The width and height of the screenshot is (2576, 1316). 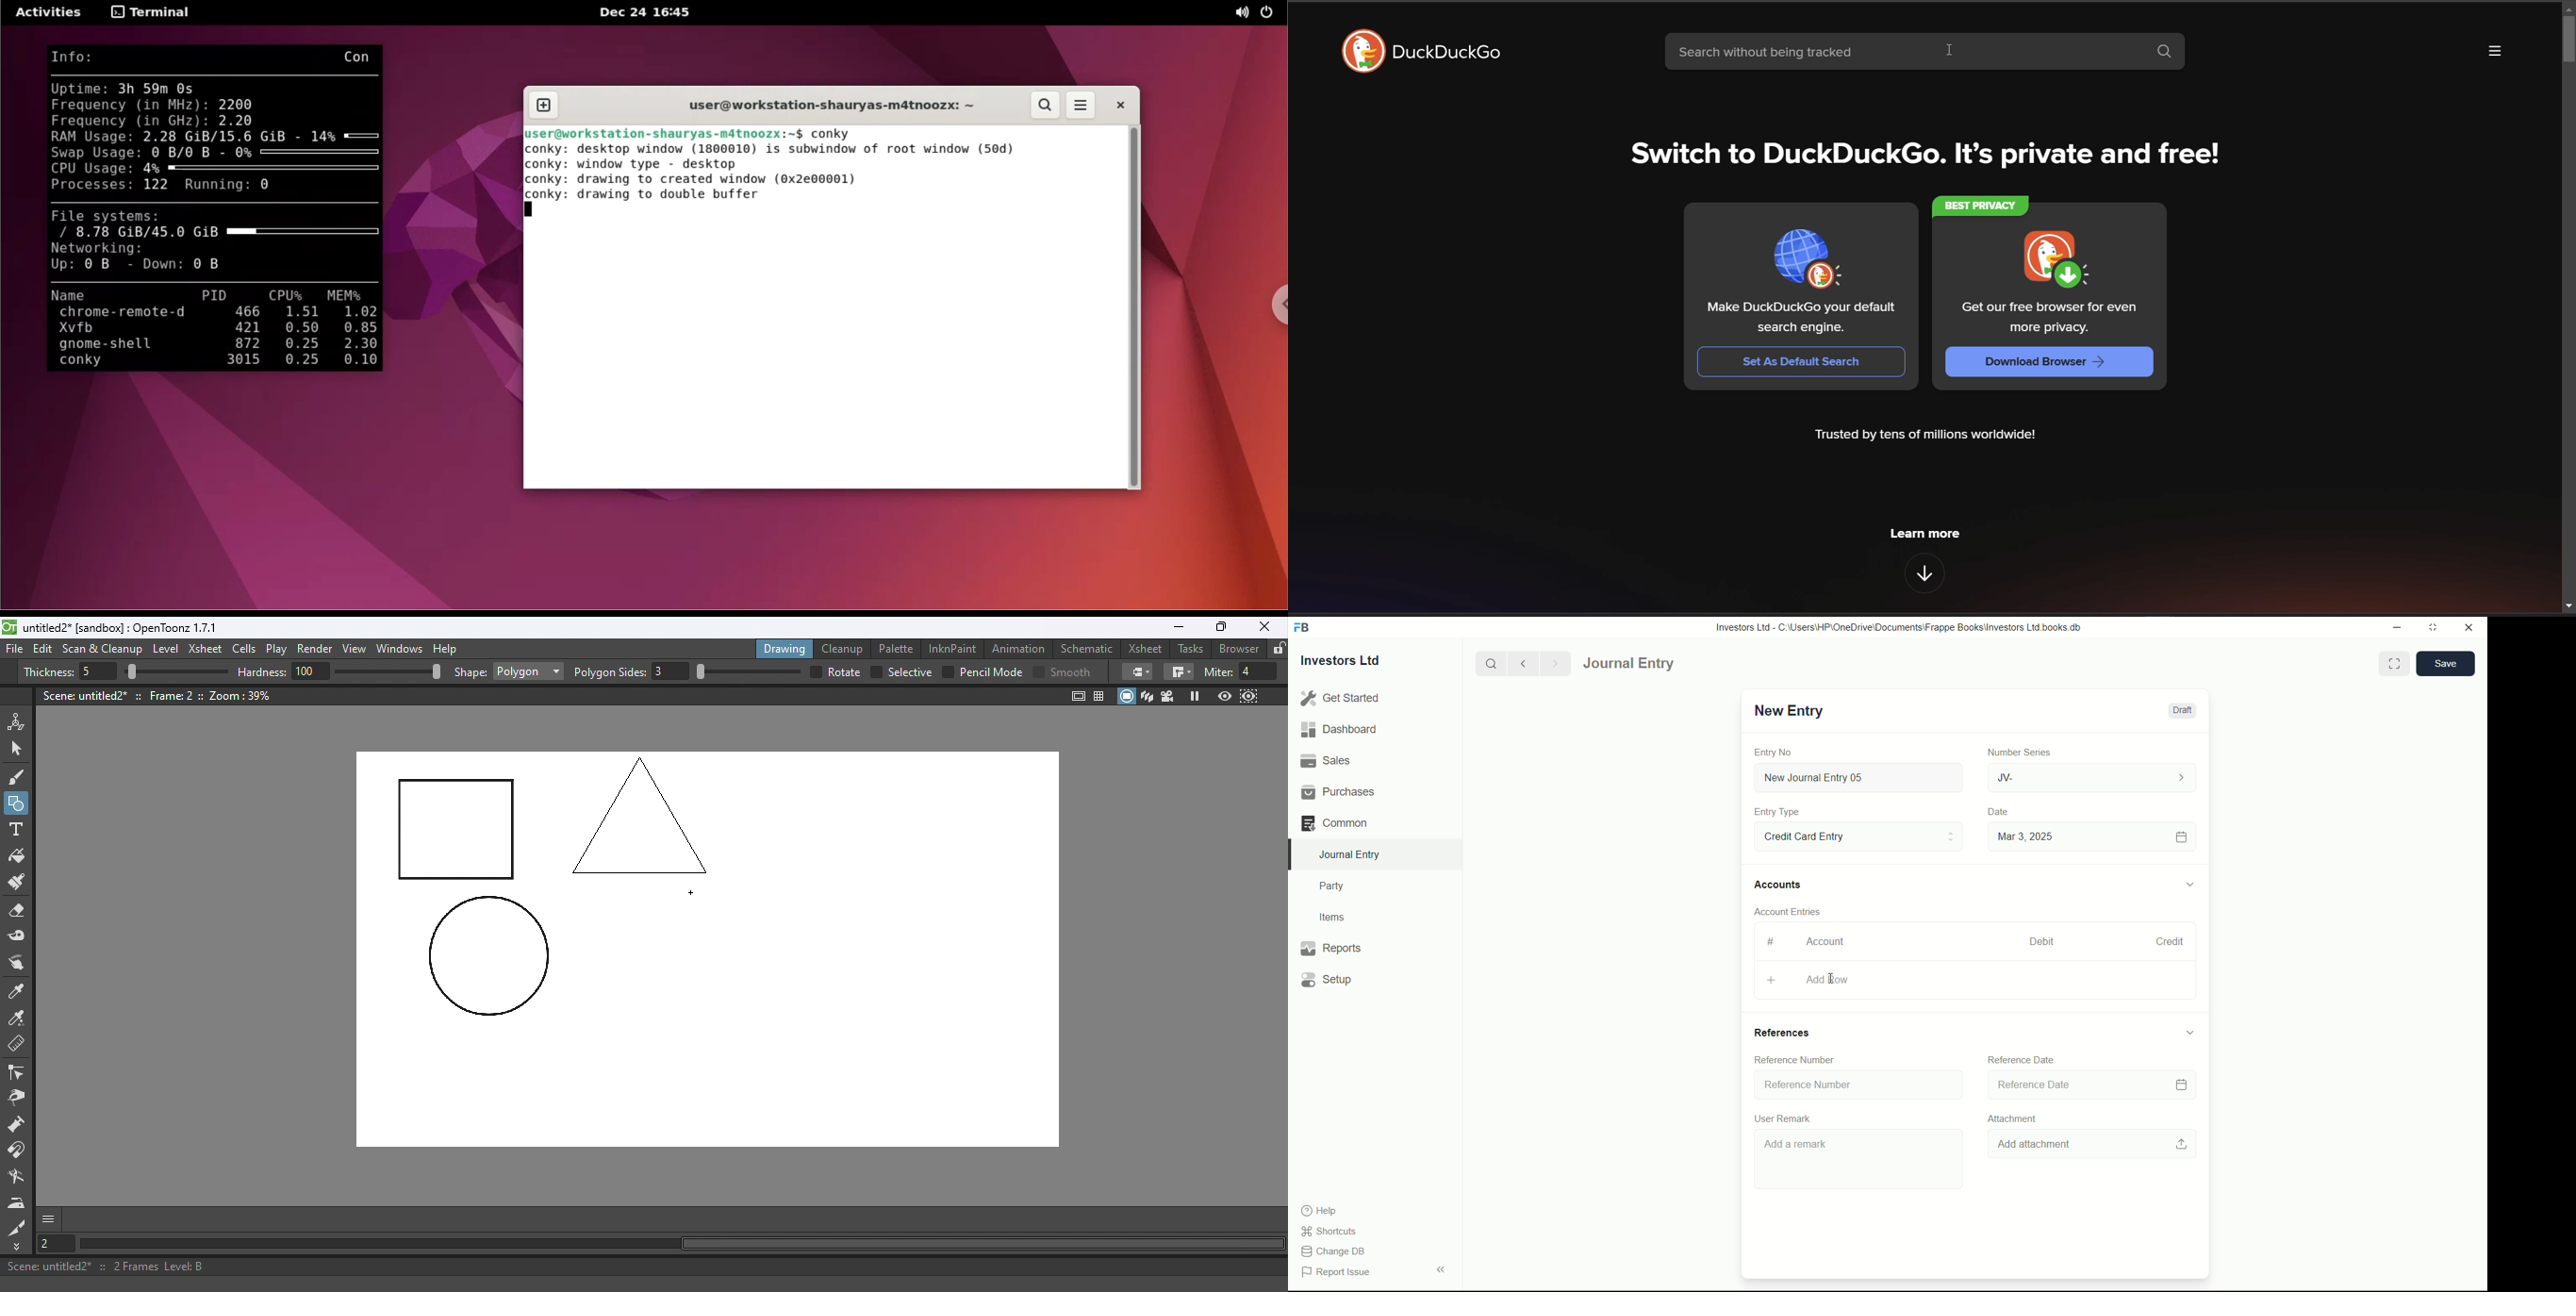 I want to click on Selection tool, so click(x=20, y=748).